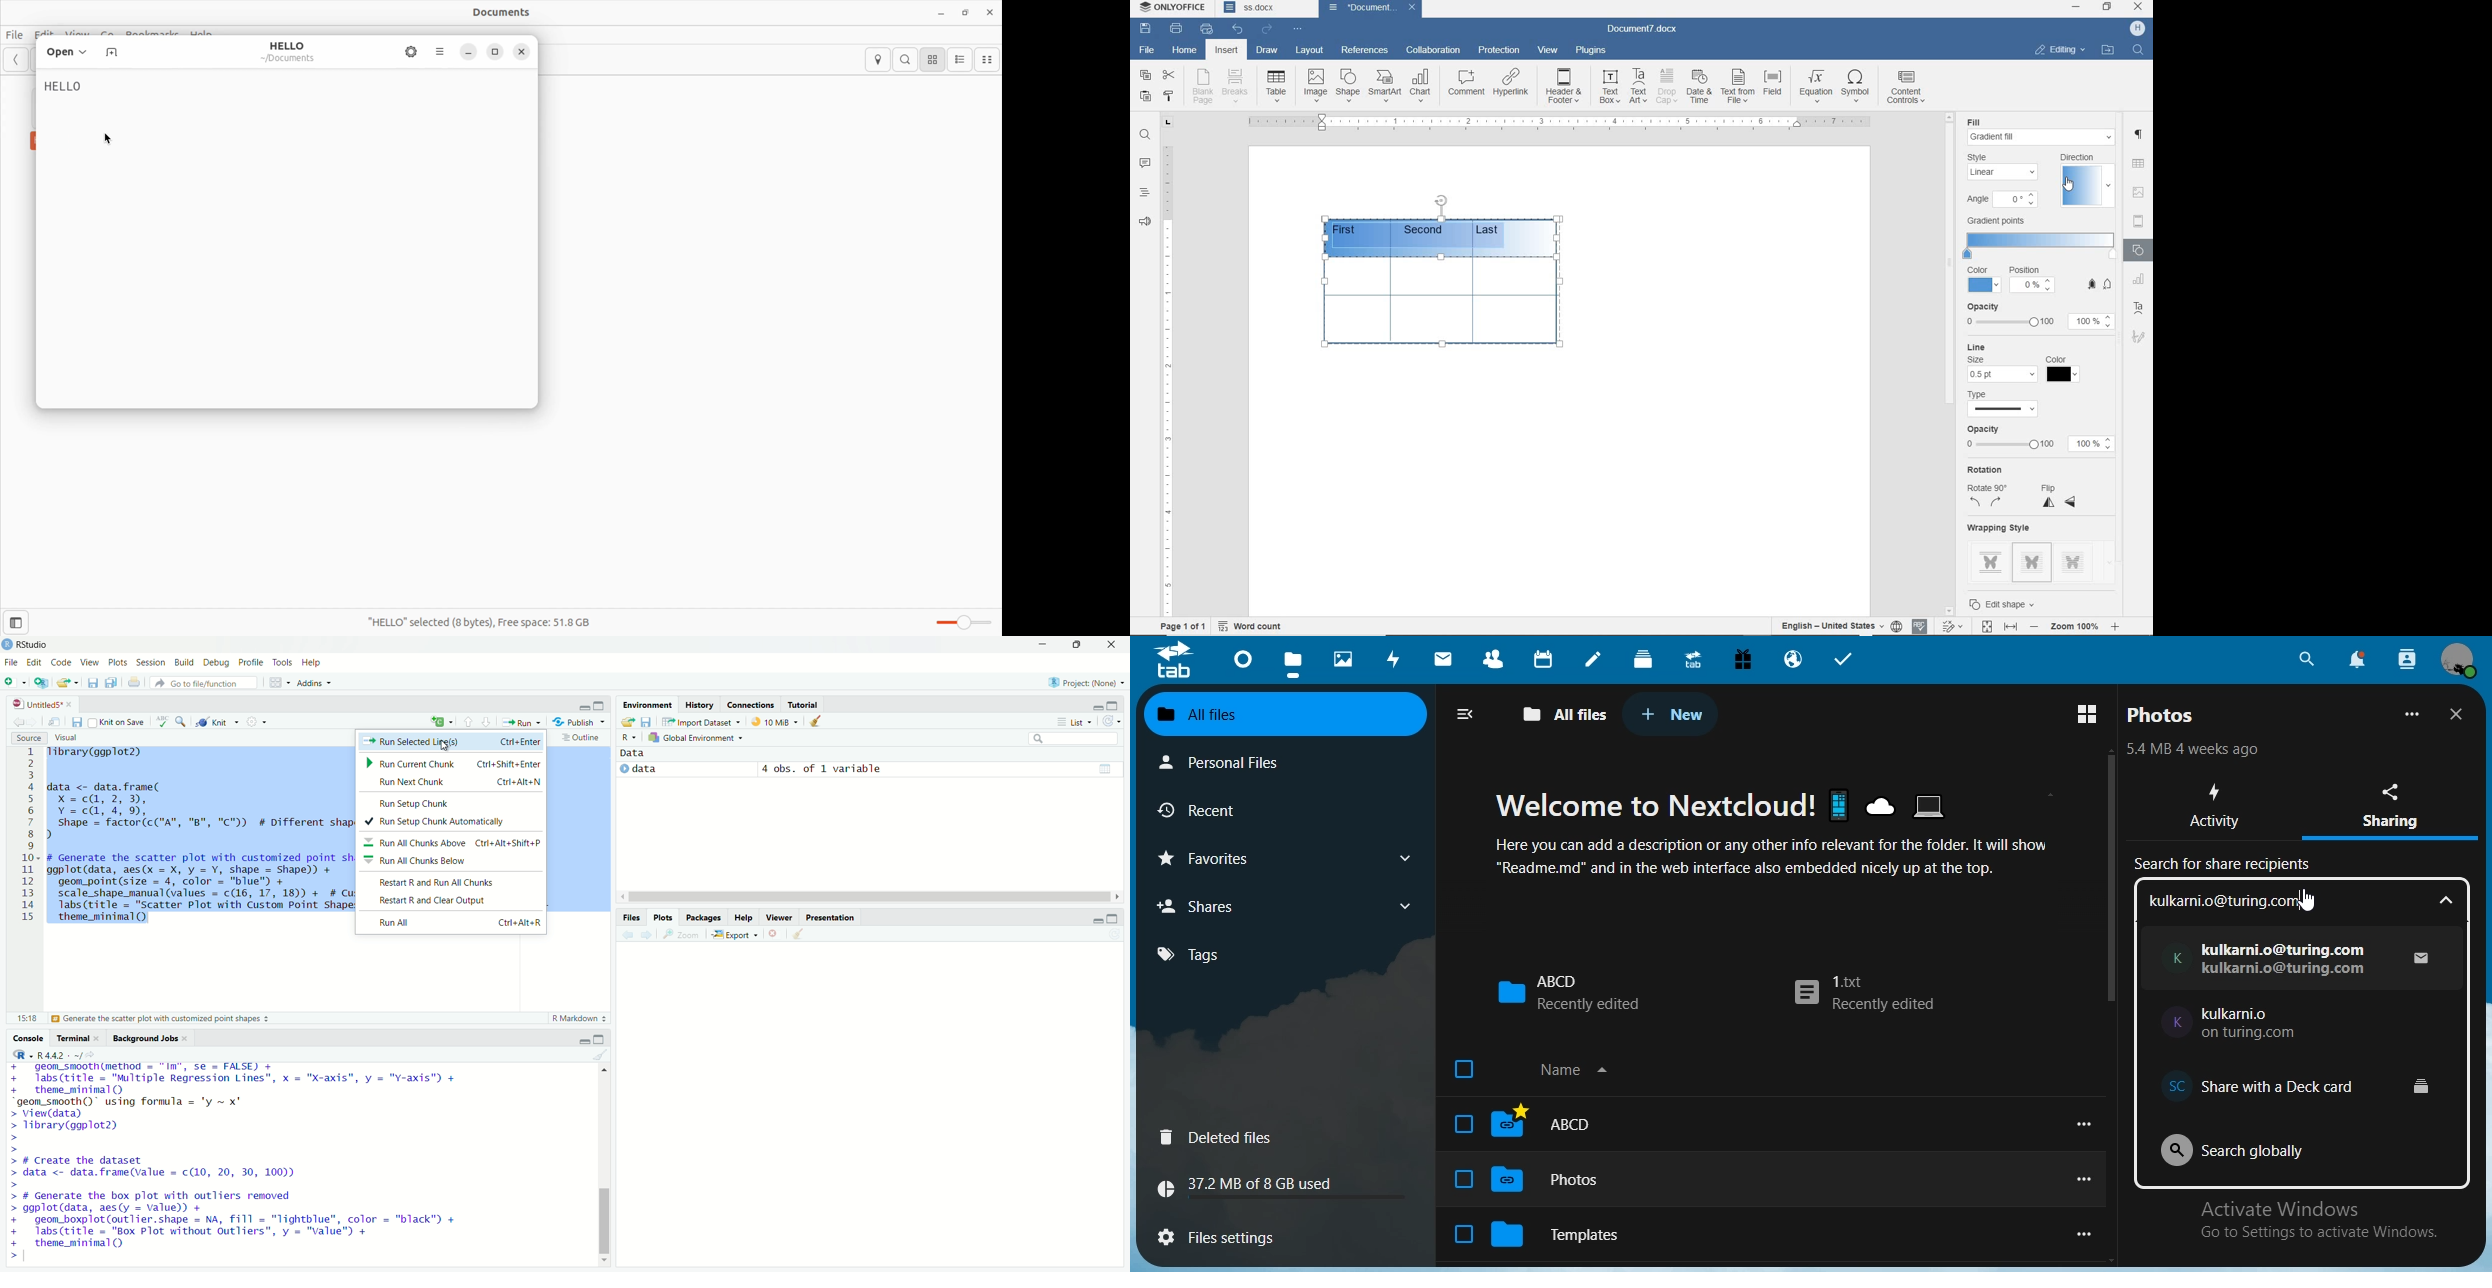 This screenshot has width=2492, height=1288. What do you see at coordinates (451, 860) in the screenshot?
I see `Run All Chunks Below` at bounding box center [451, 860].